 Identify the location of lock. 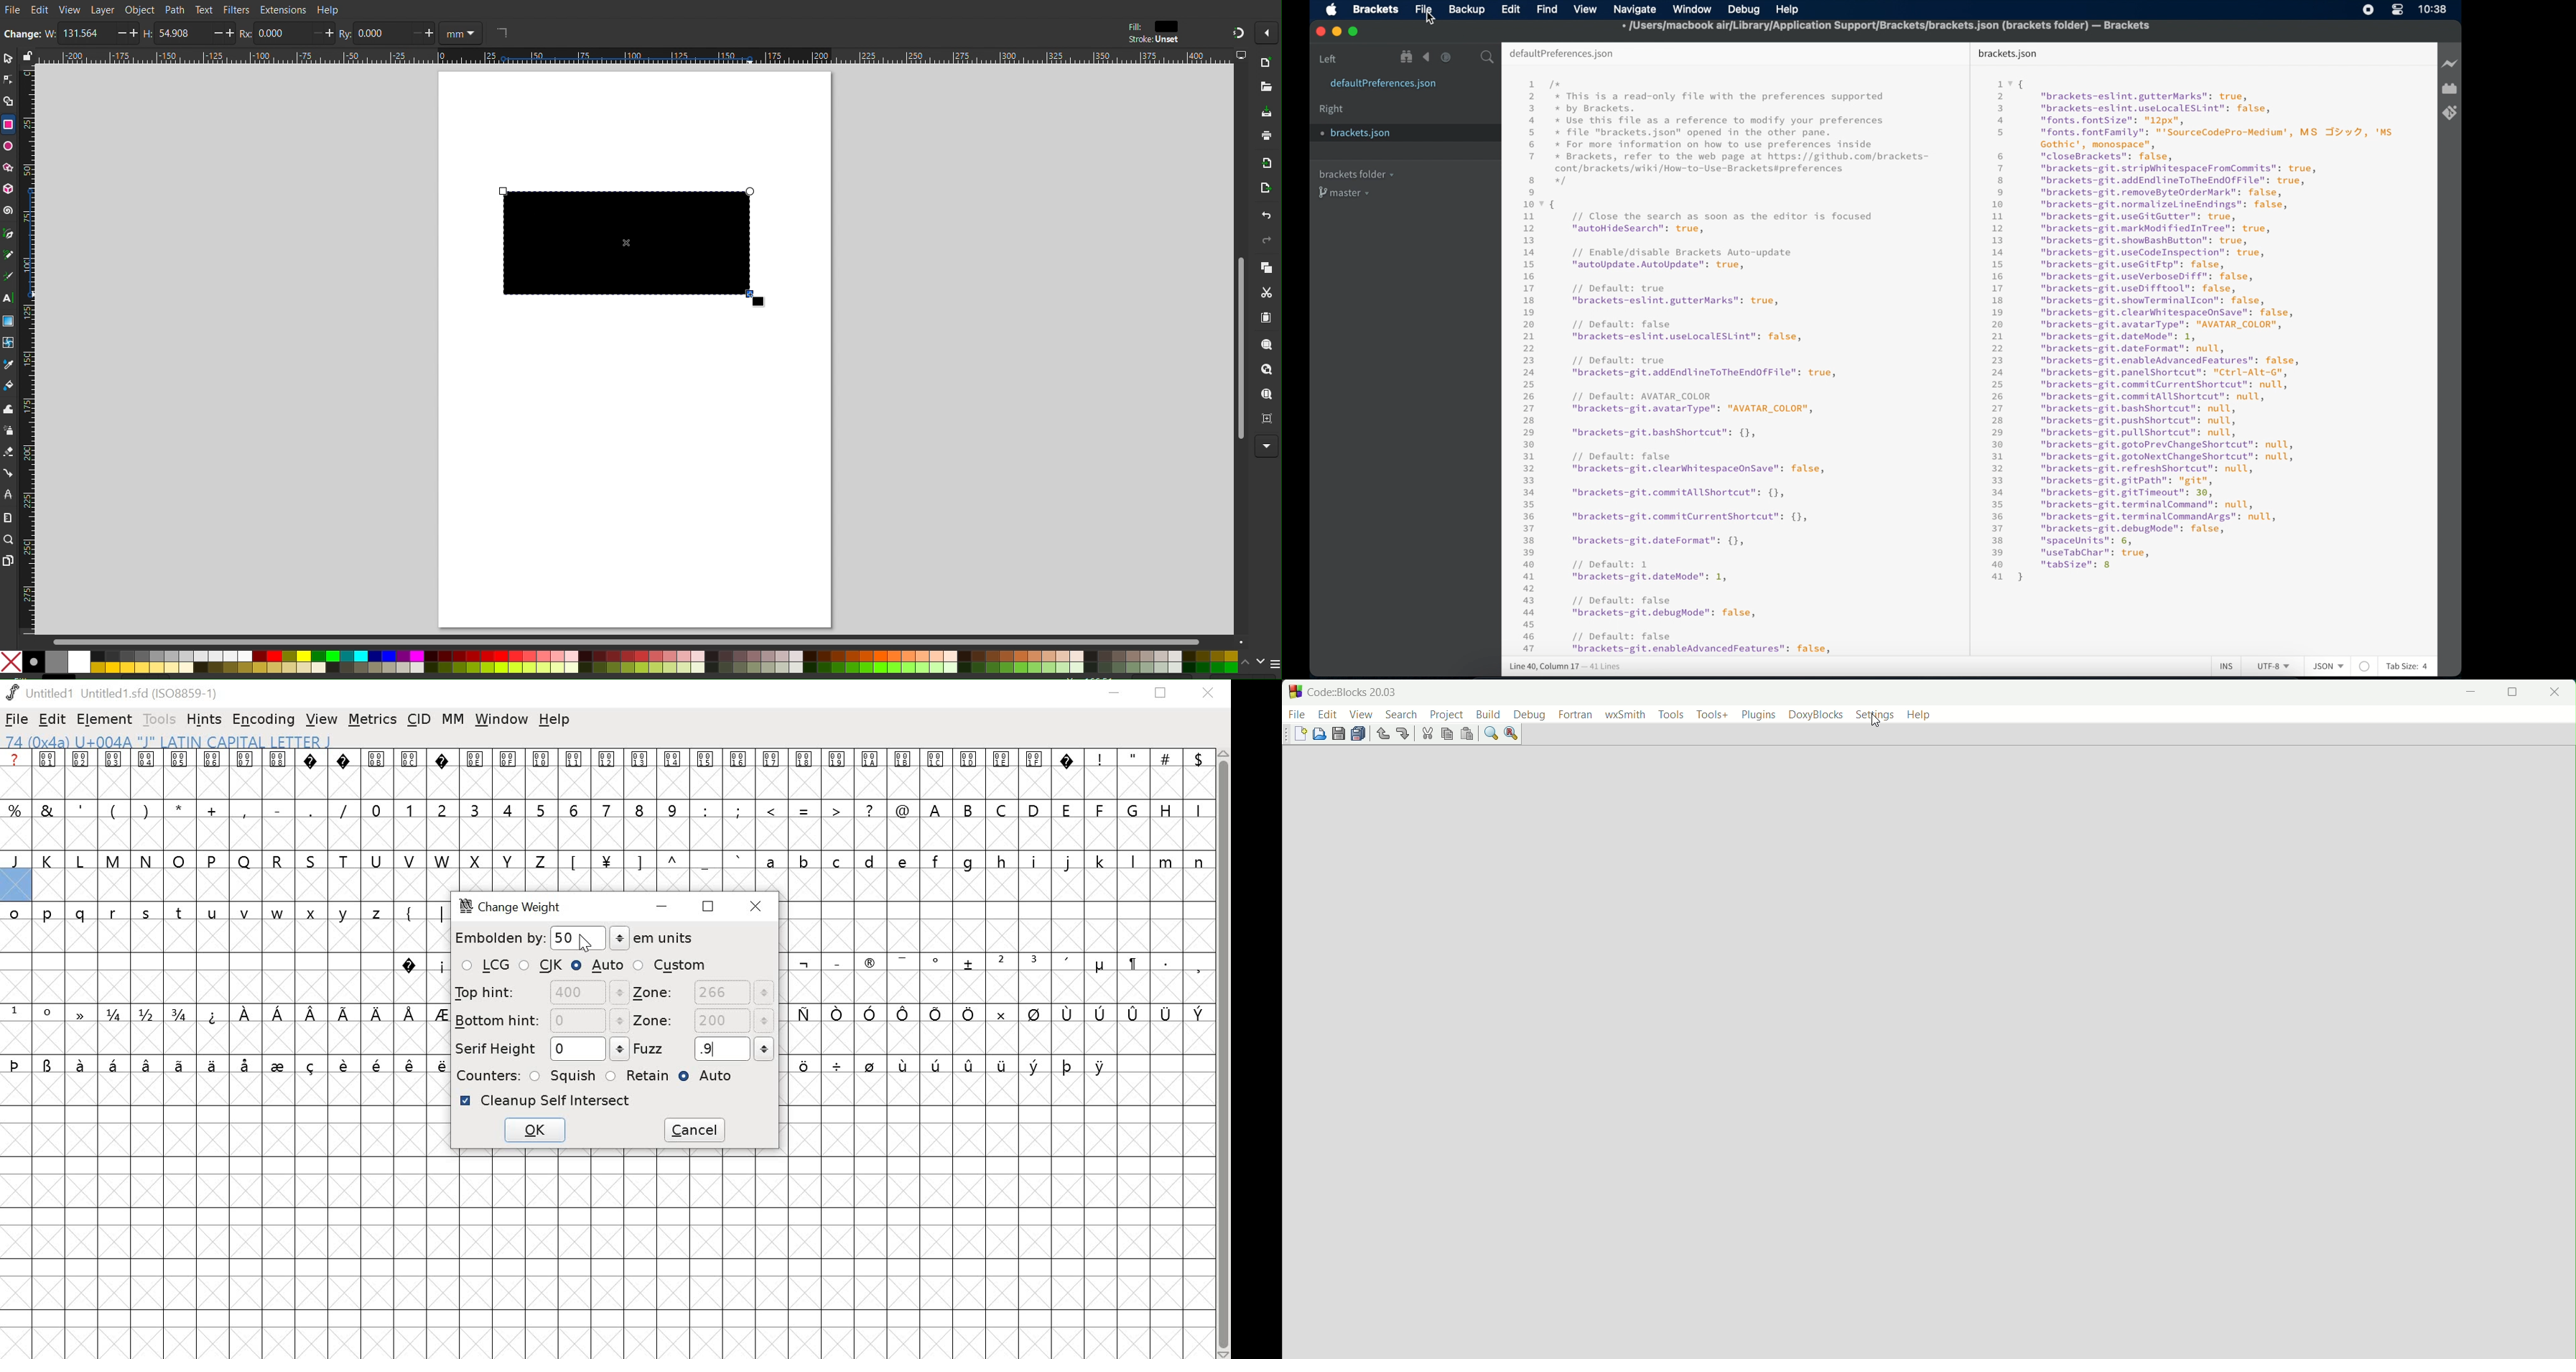
(26, 55).